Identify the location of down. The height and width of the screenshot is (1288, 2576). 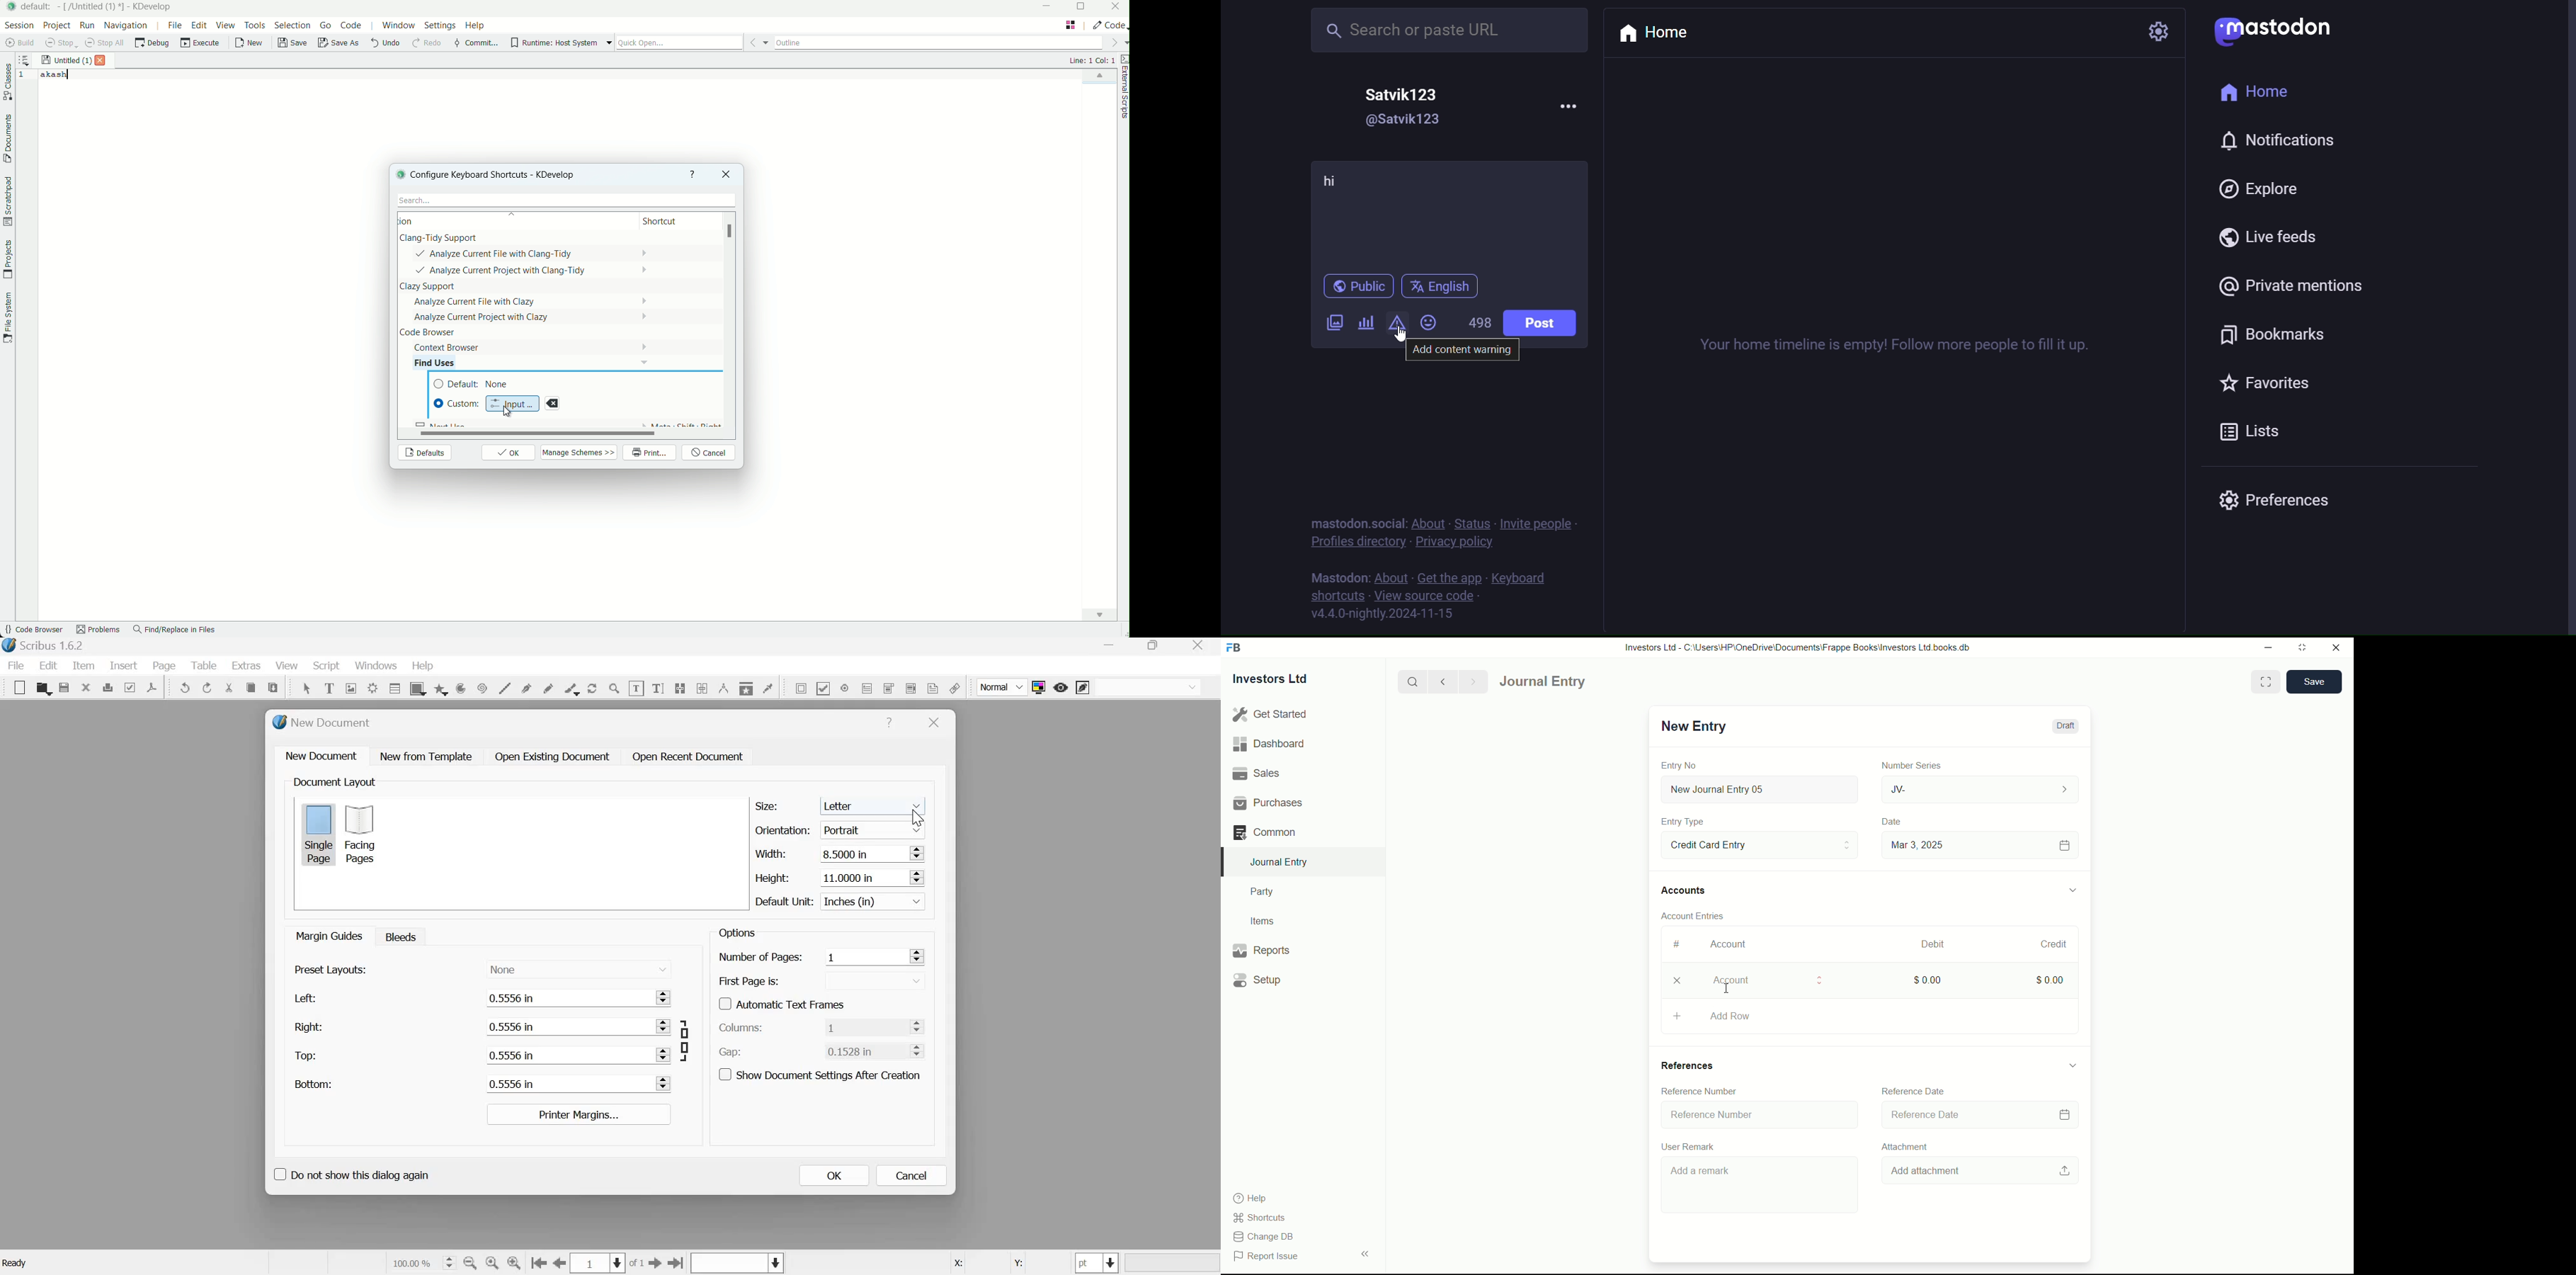
(879, 980).